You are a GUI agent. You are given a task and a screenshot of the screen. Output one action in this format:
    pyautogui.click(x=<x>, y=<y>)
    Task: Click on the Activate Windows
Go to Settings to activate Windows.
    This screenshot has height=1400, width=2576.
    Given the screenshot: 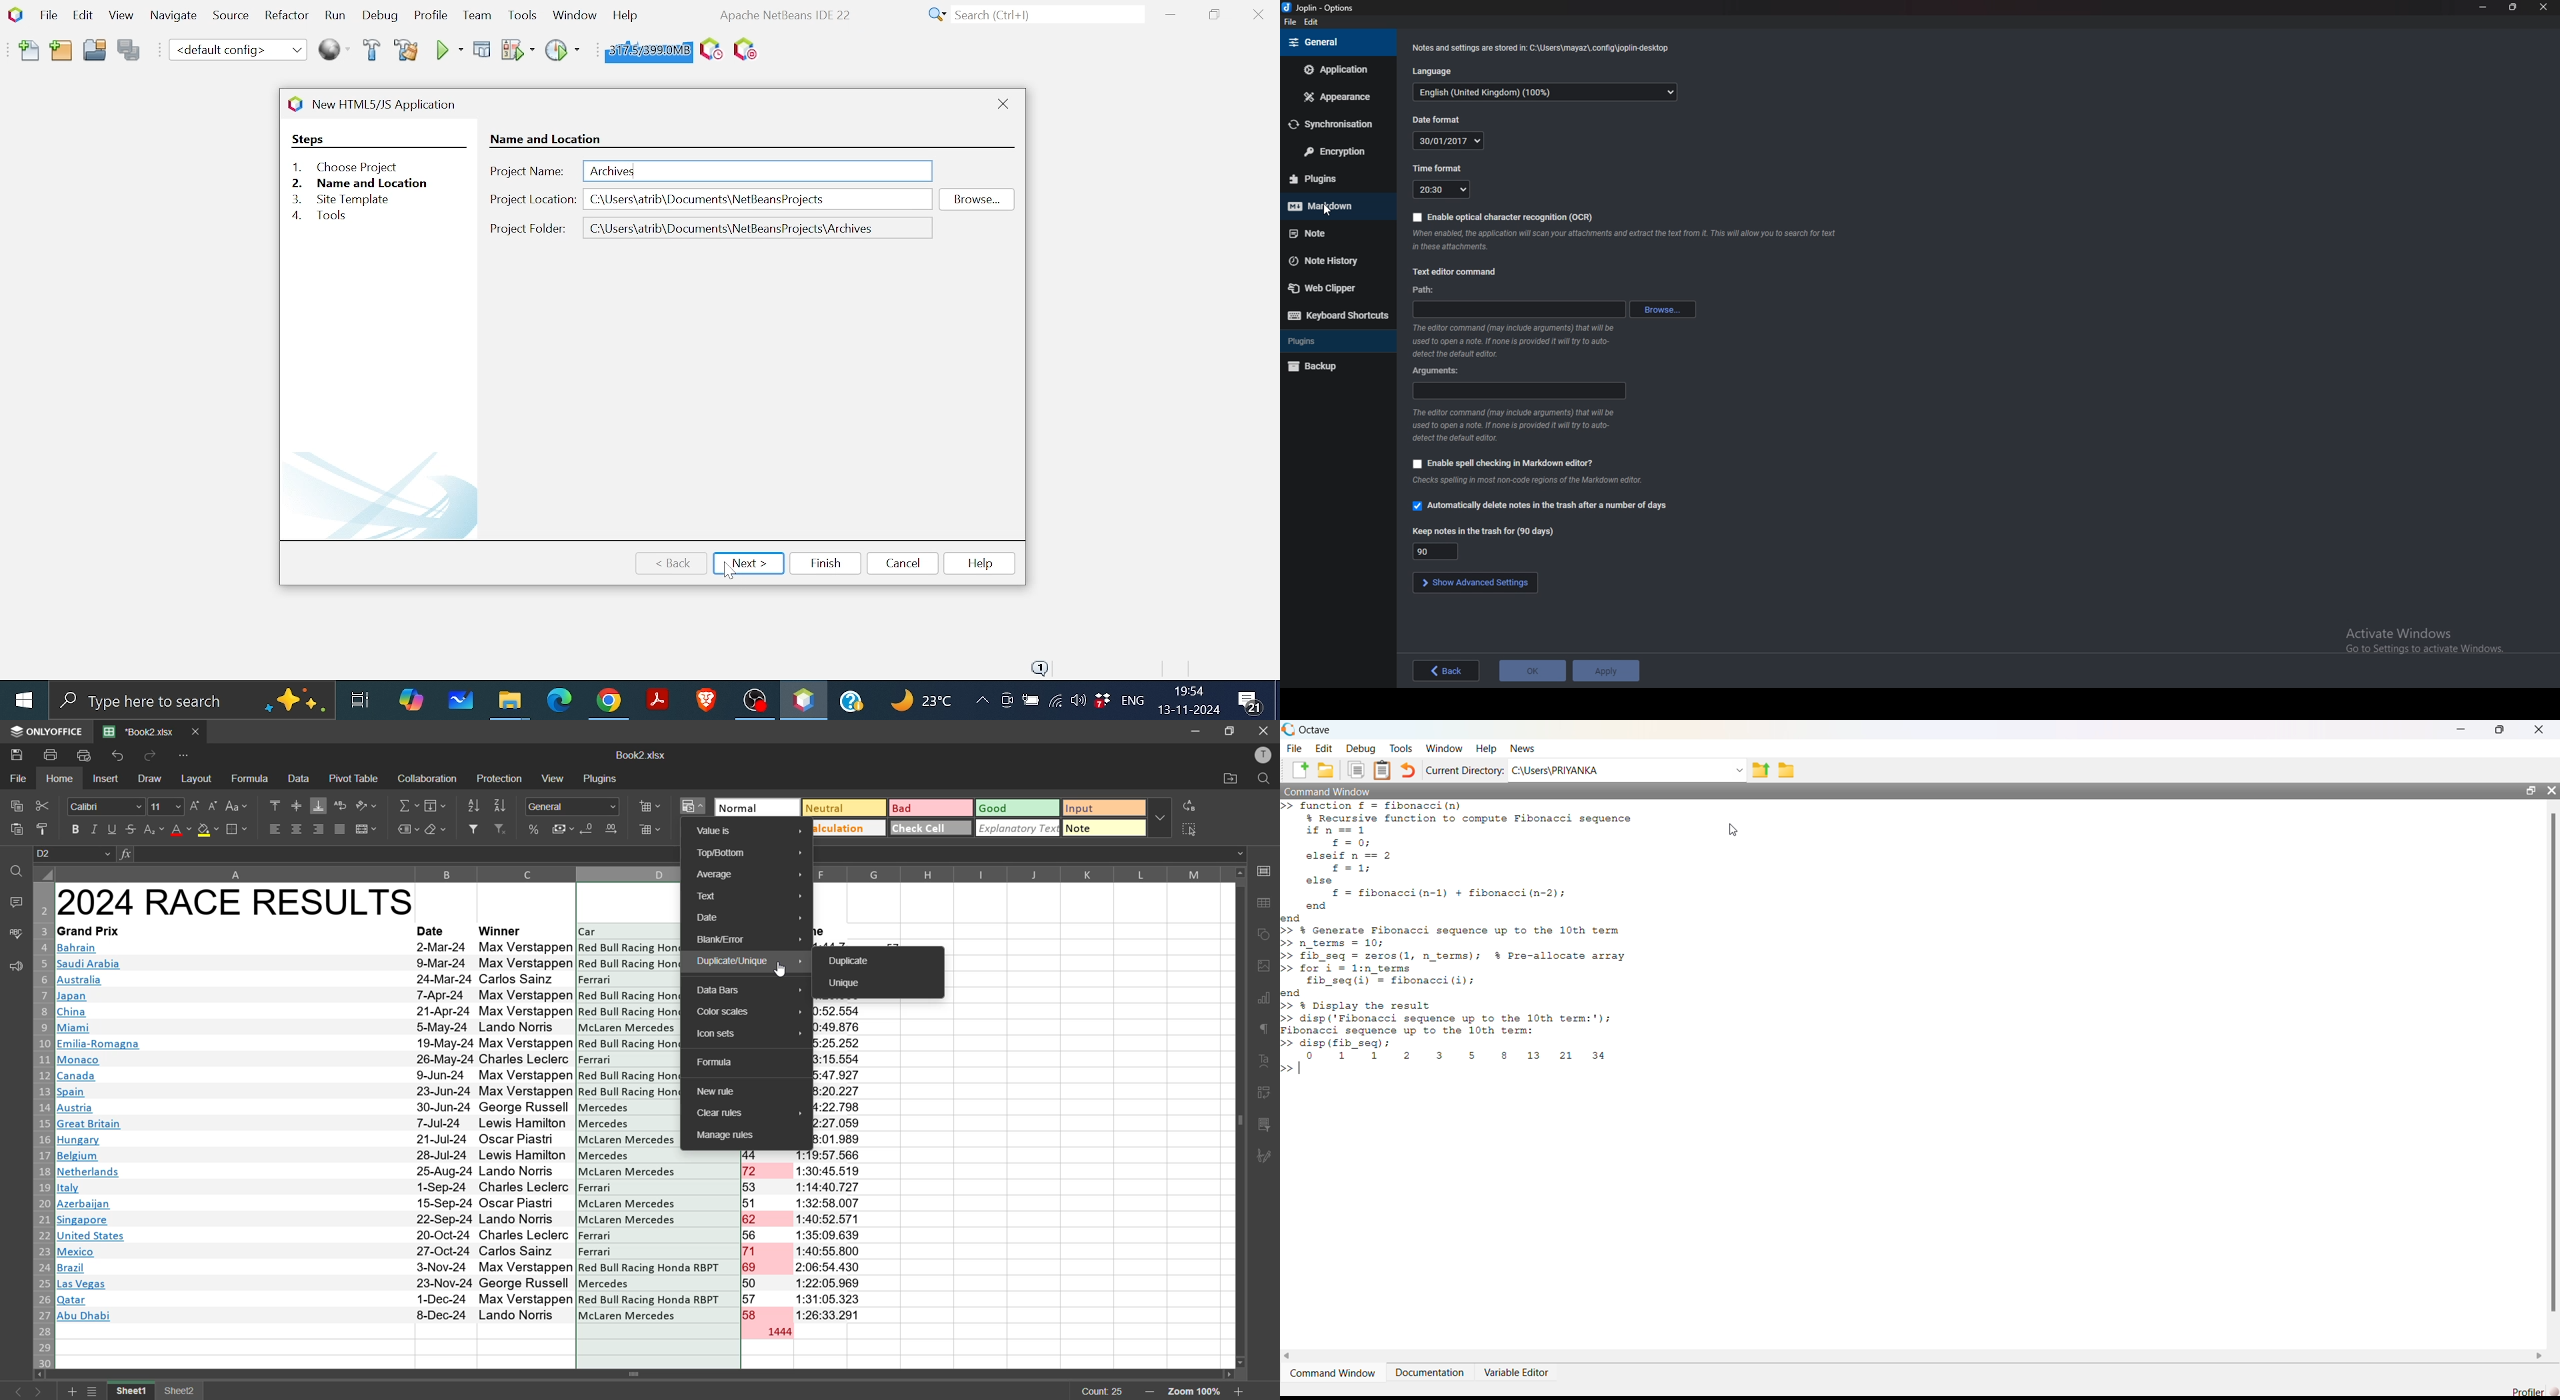 What is the action you would take?
    pyautogui.click(x=2409, y=635)
    